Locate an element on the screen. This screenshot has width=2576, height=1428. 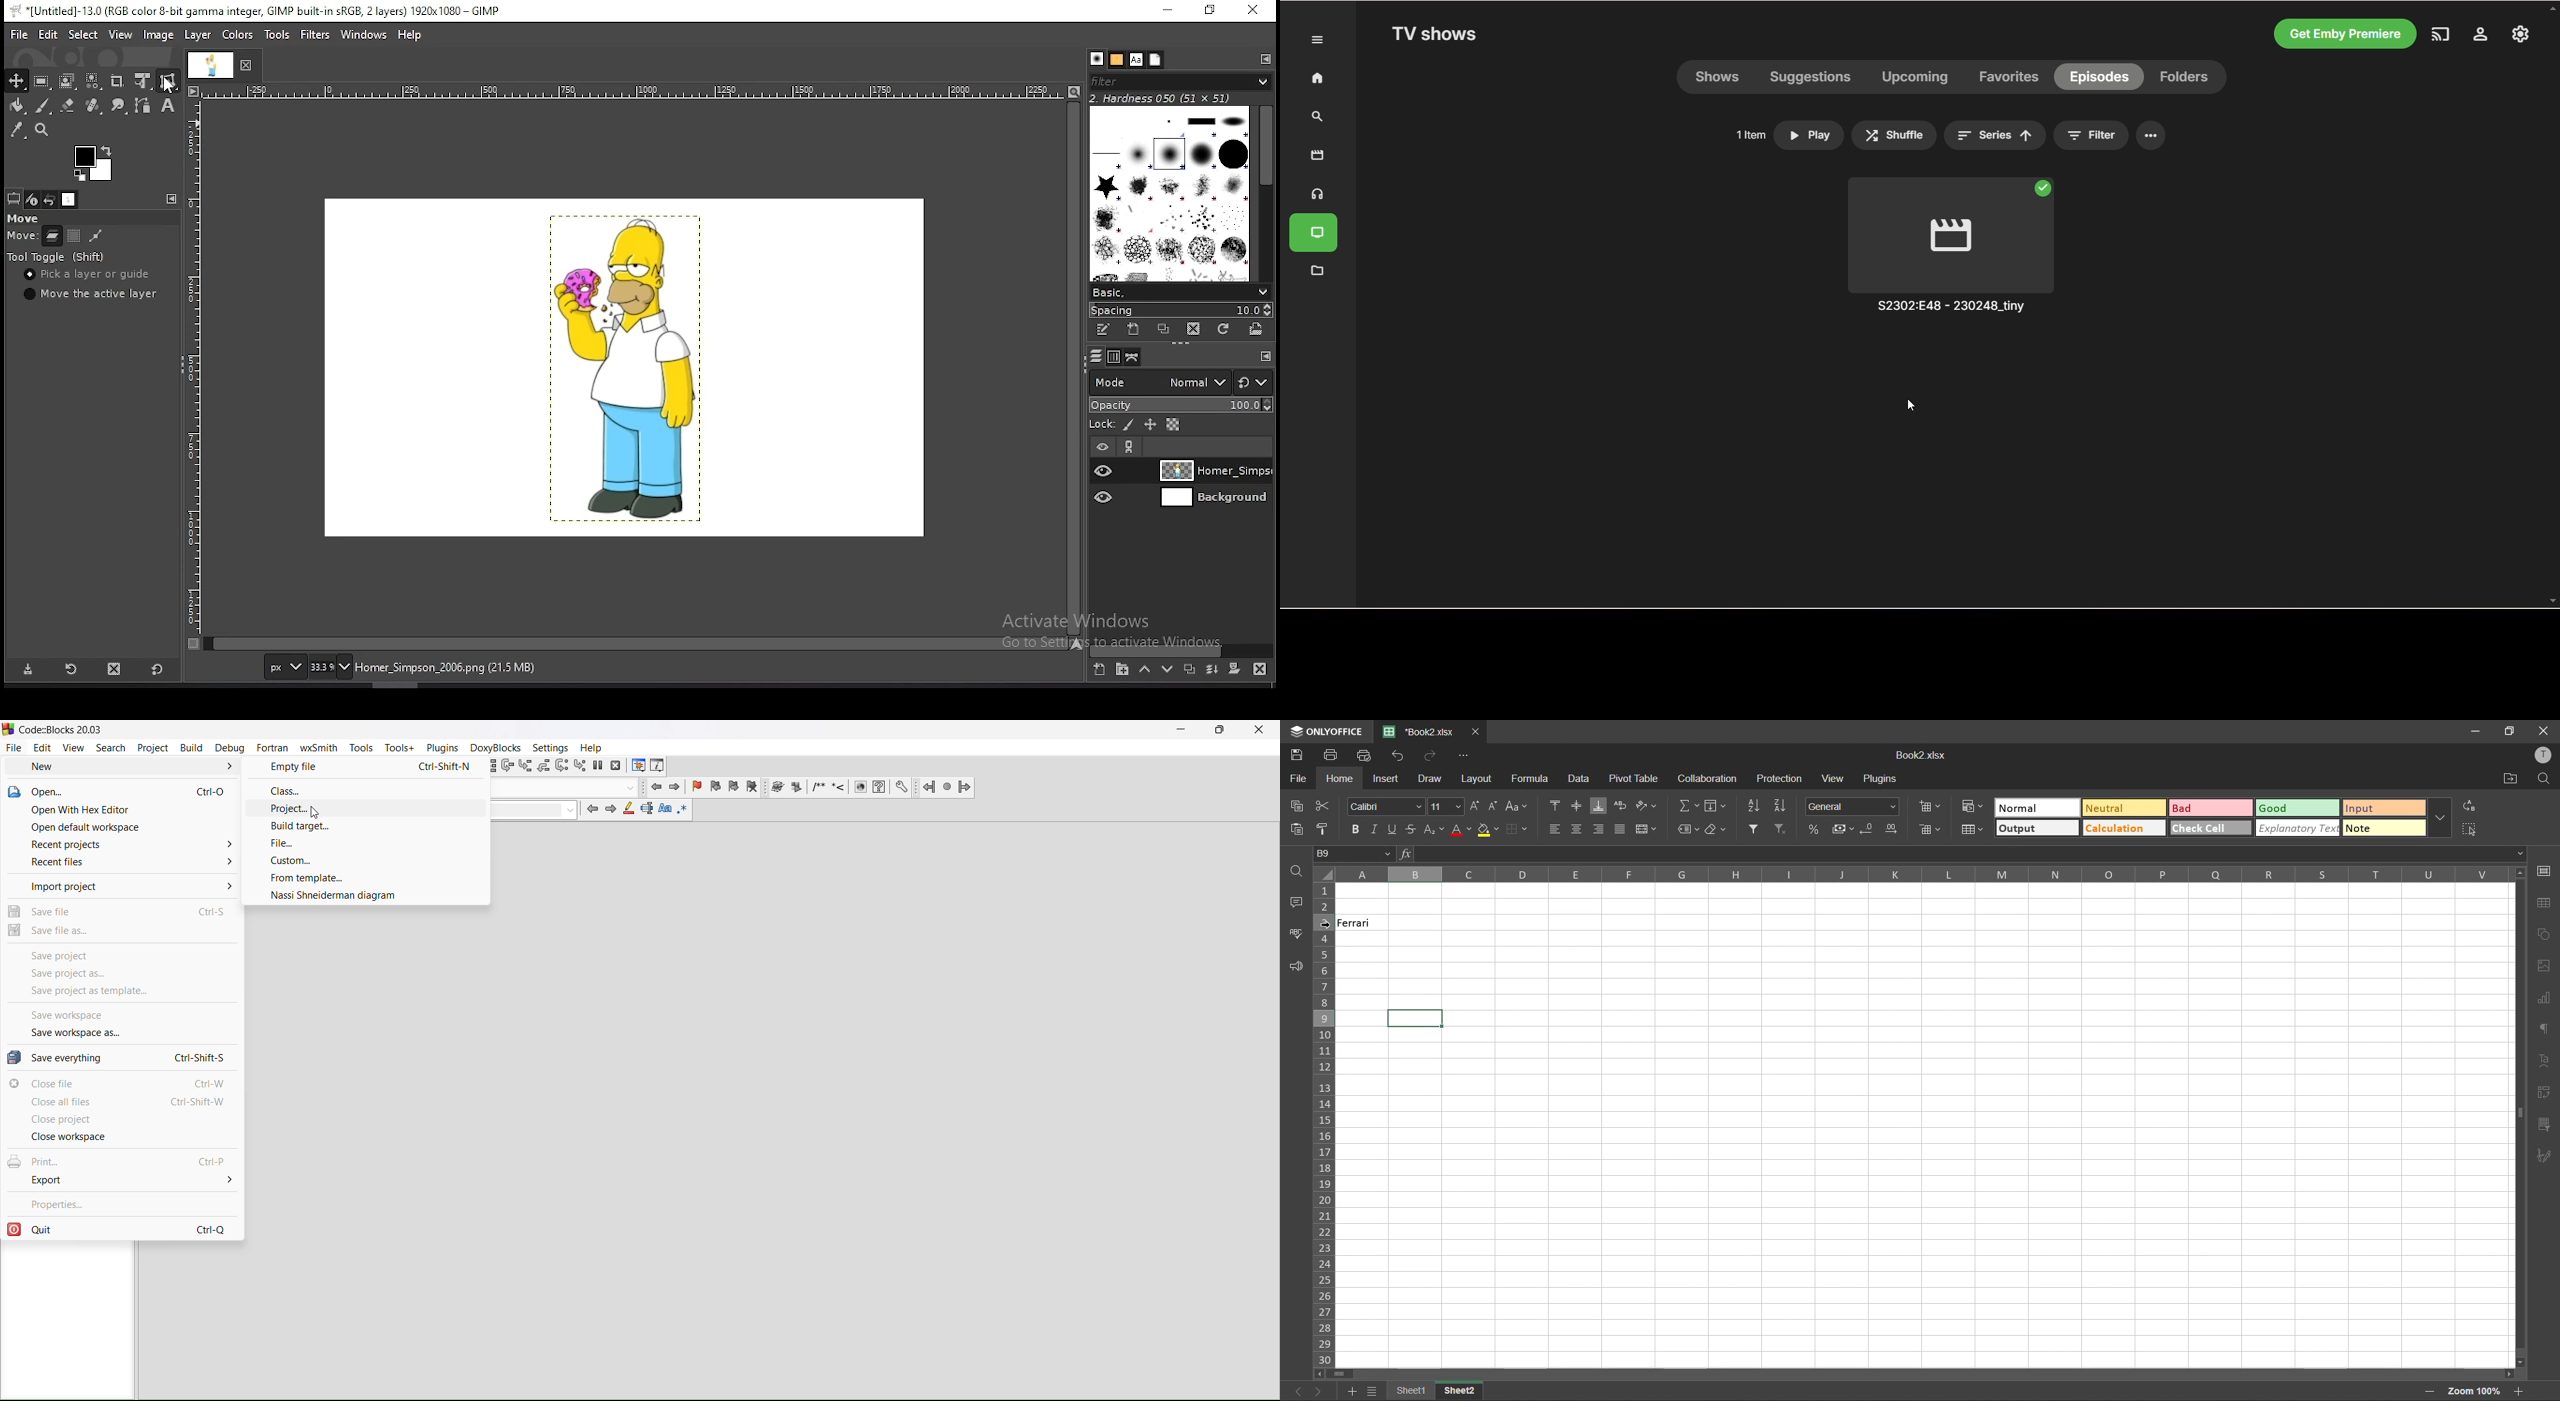
jump back is located at coordinates (655, 790).